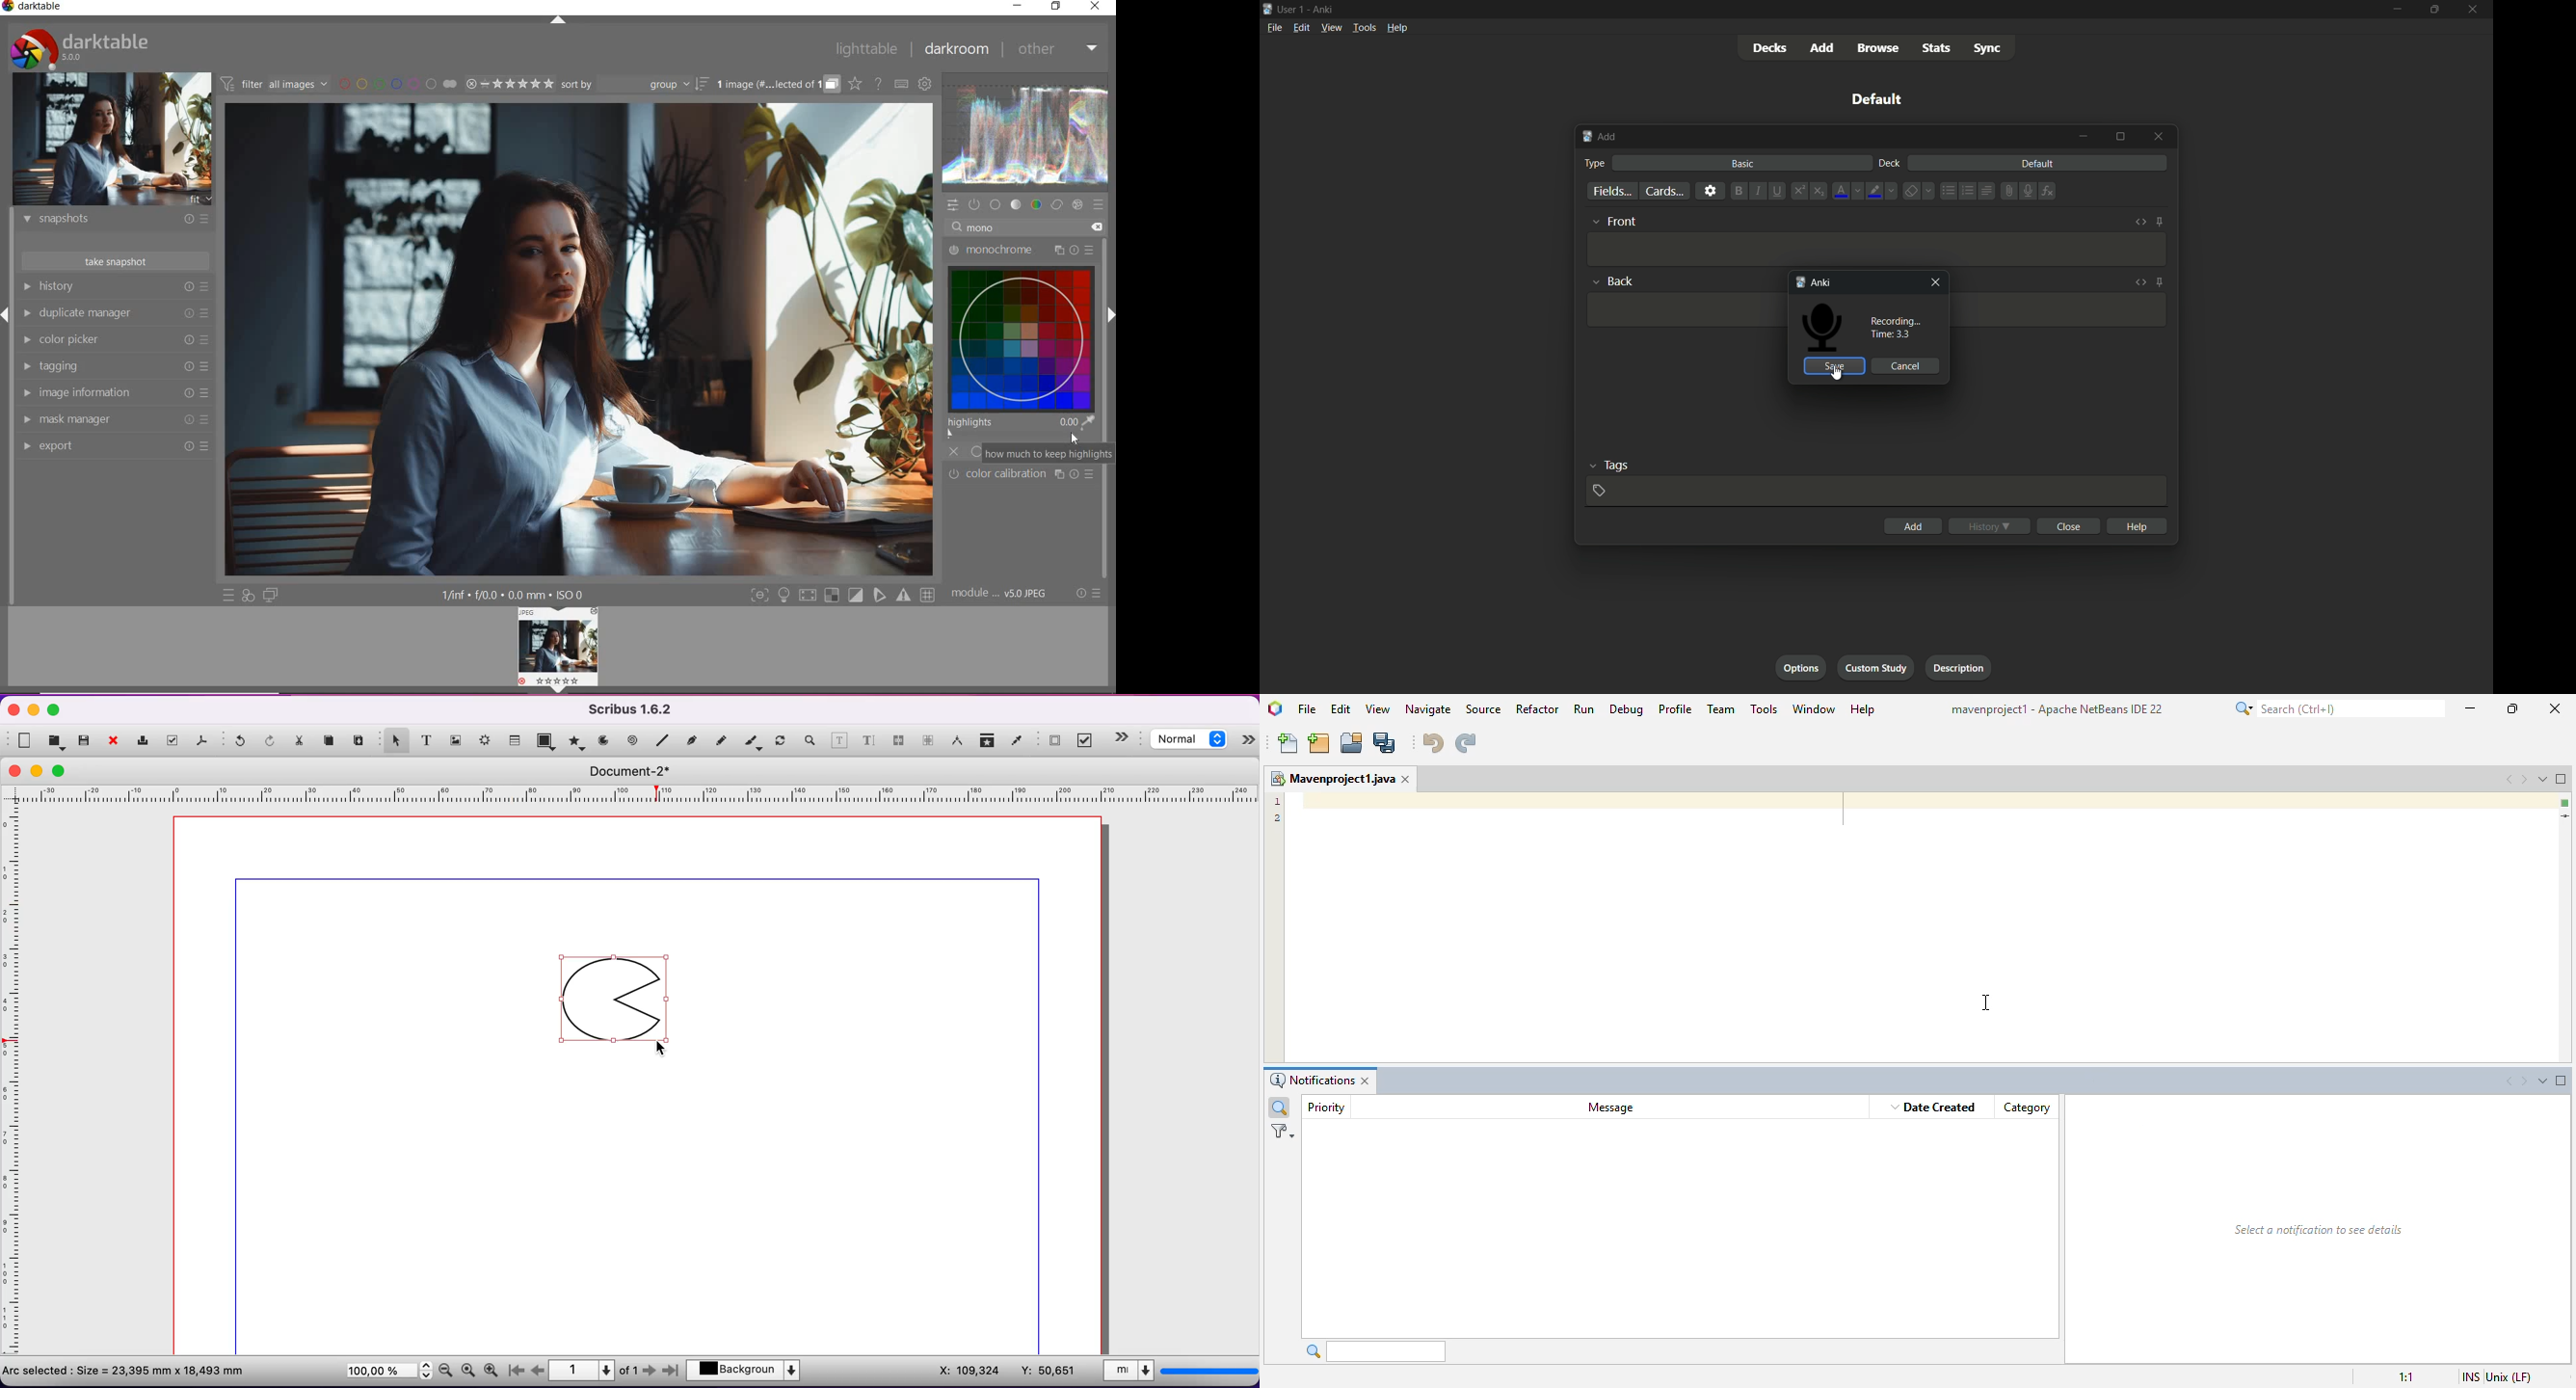 The height and width of the screenshot is (1400, 2576). Describe the element at coordinates (2435, 10) in the screenshot. I see `maximize` at that location.